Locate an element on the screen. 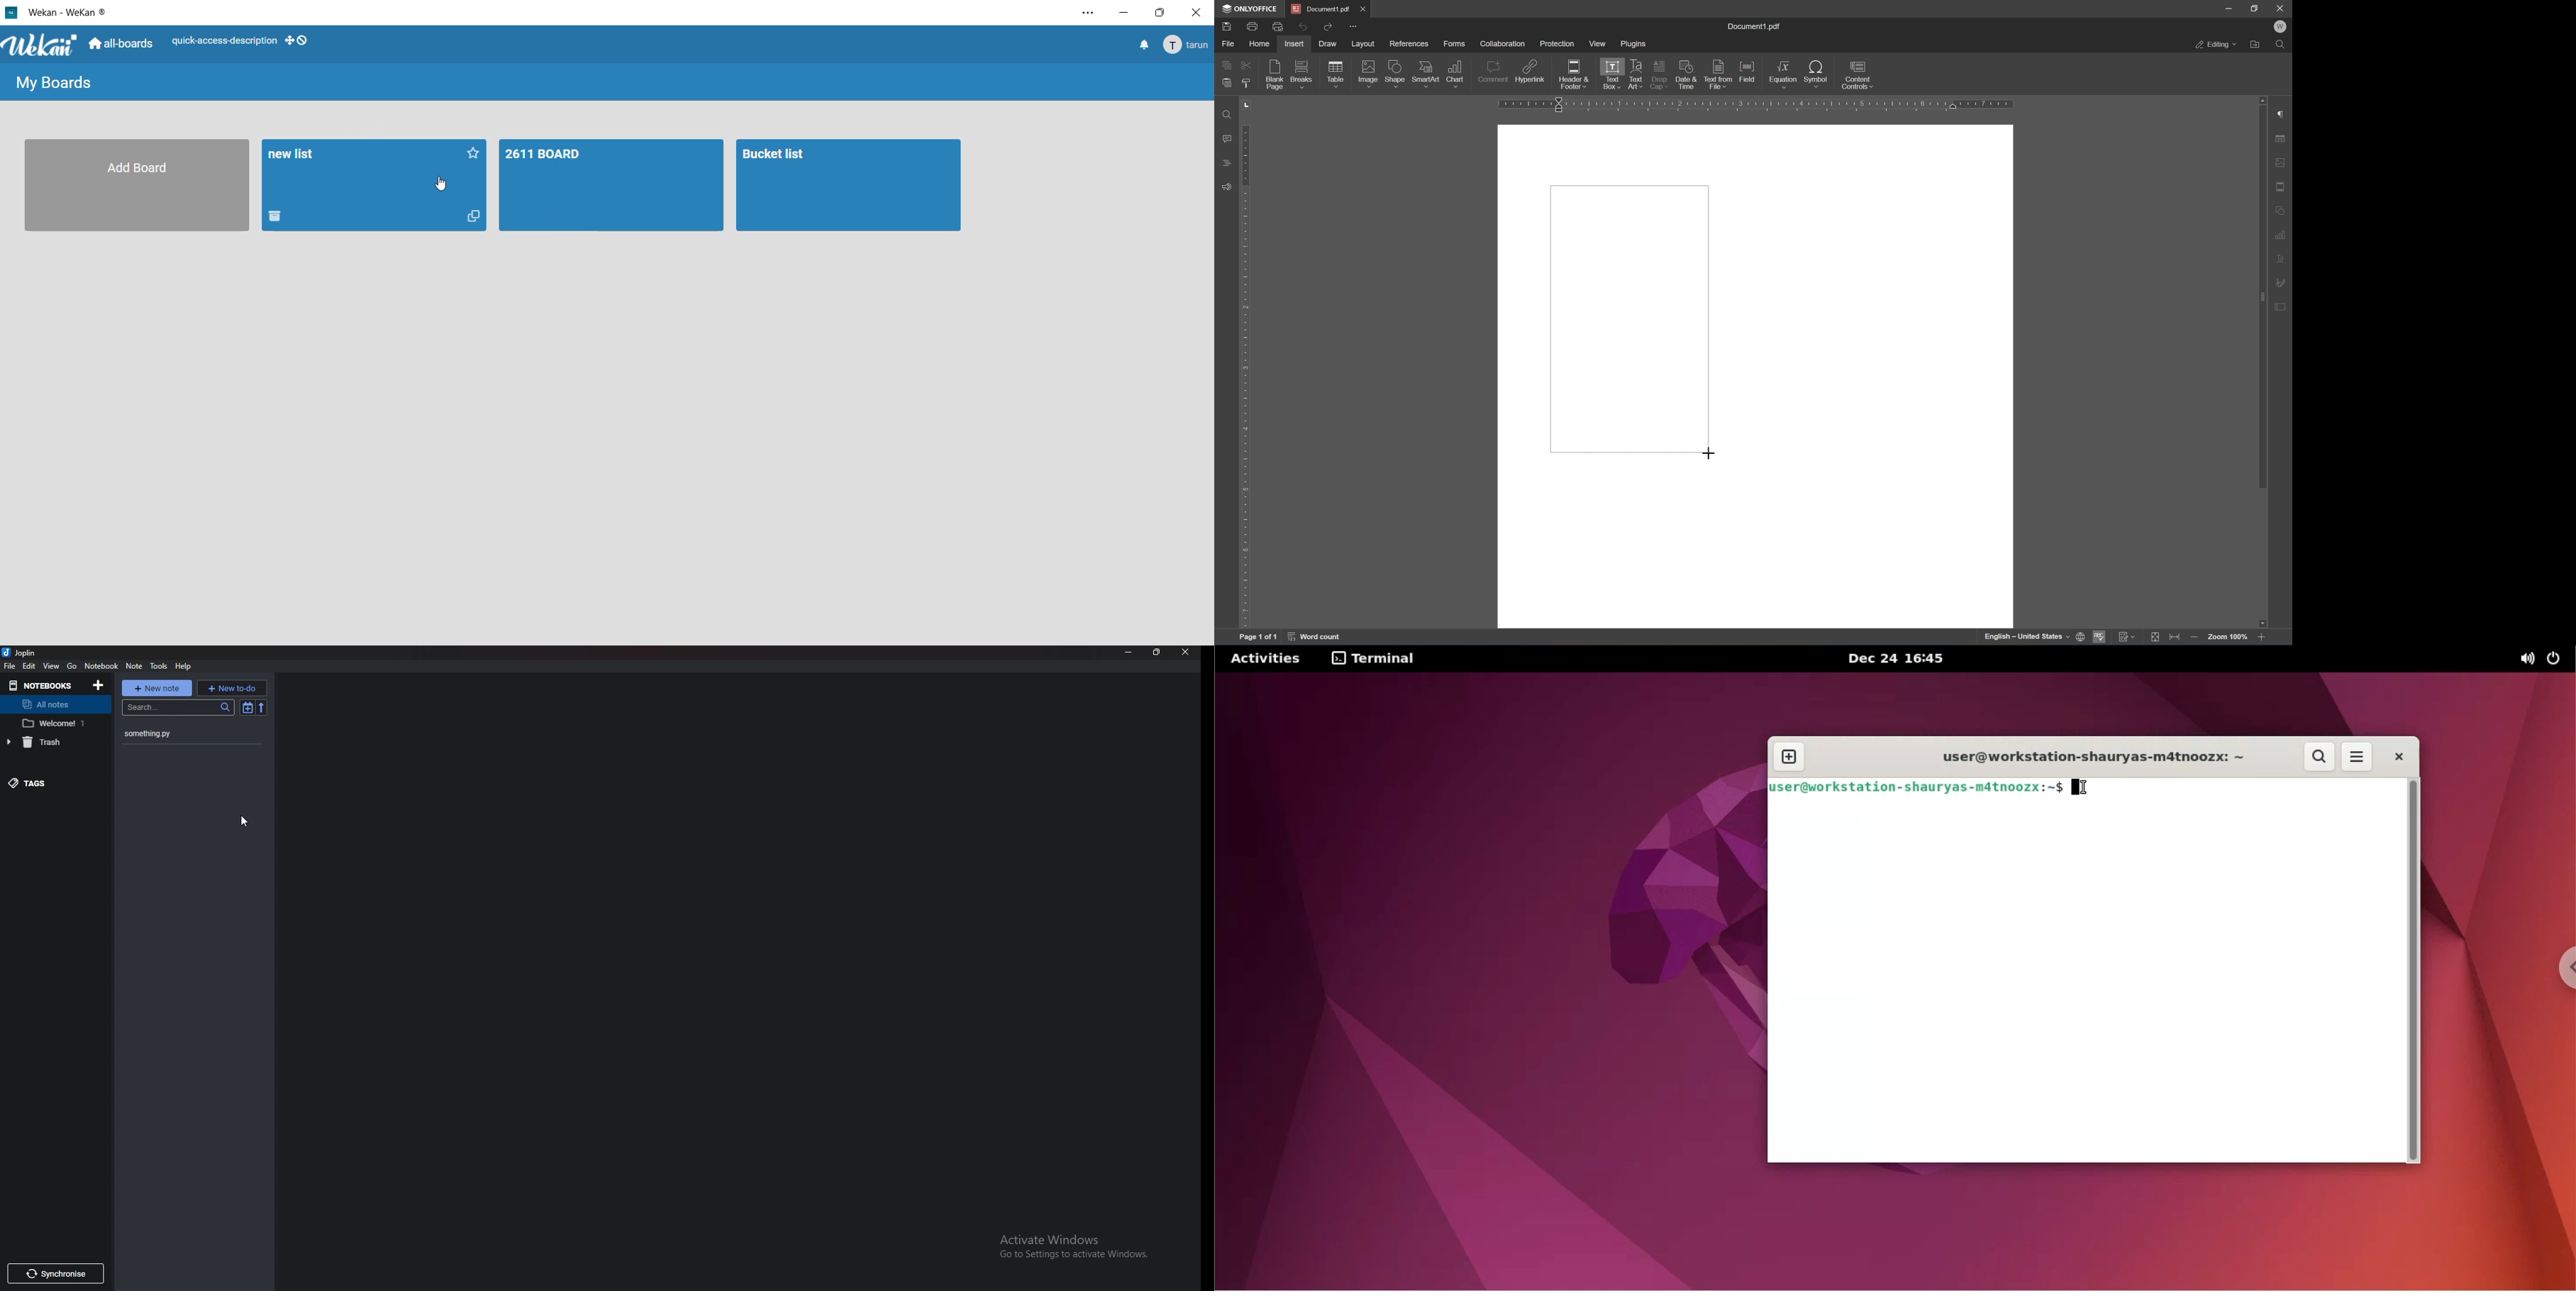 The image size is (2576, 1316). copy is located at coordinates (1226, 64).